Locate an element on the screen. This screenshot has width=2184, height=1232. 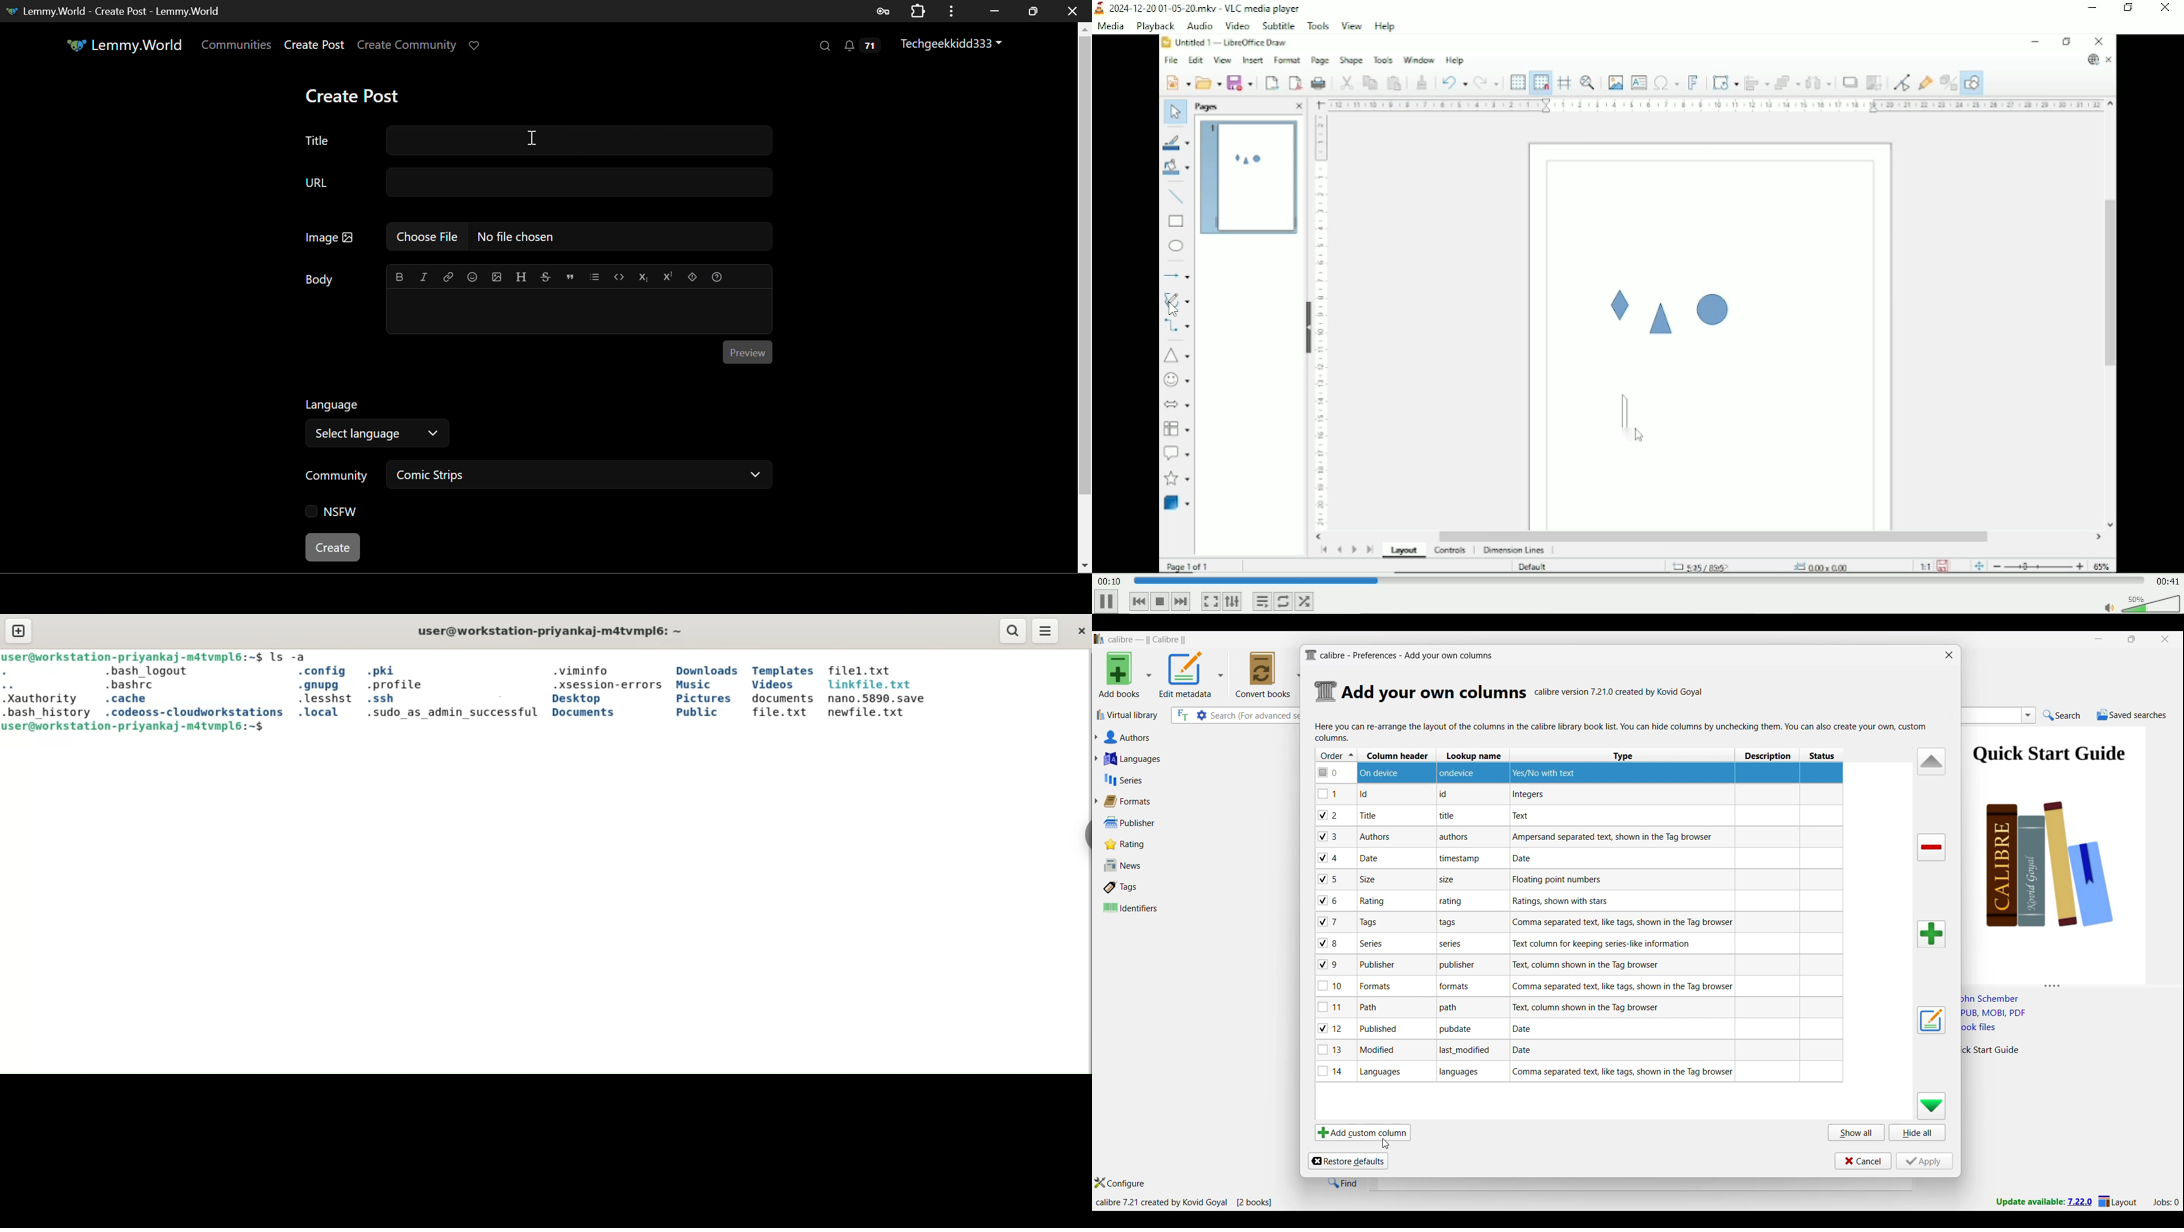
Status column is located at coordinates (1821, 755).